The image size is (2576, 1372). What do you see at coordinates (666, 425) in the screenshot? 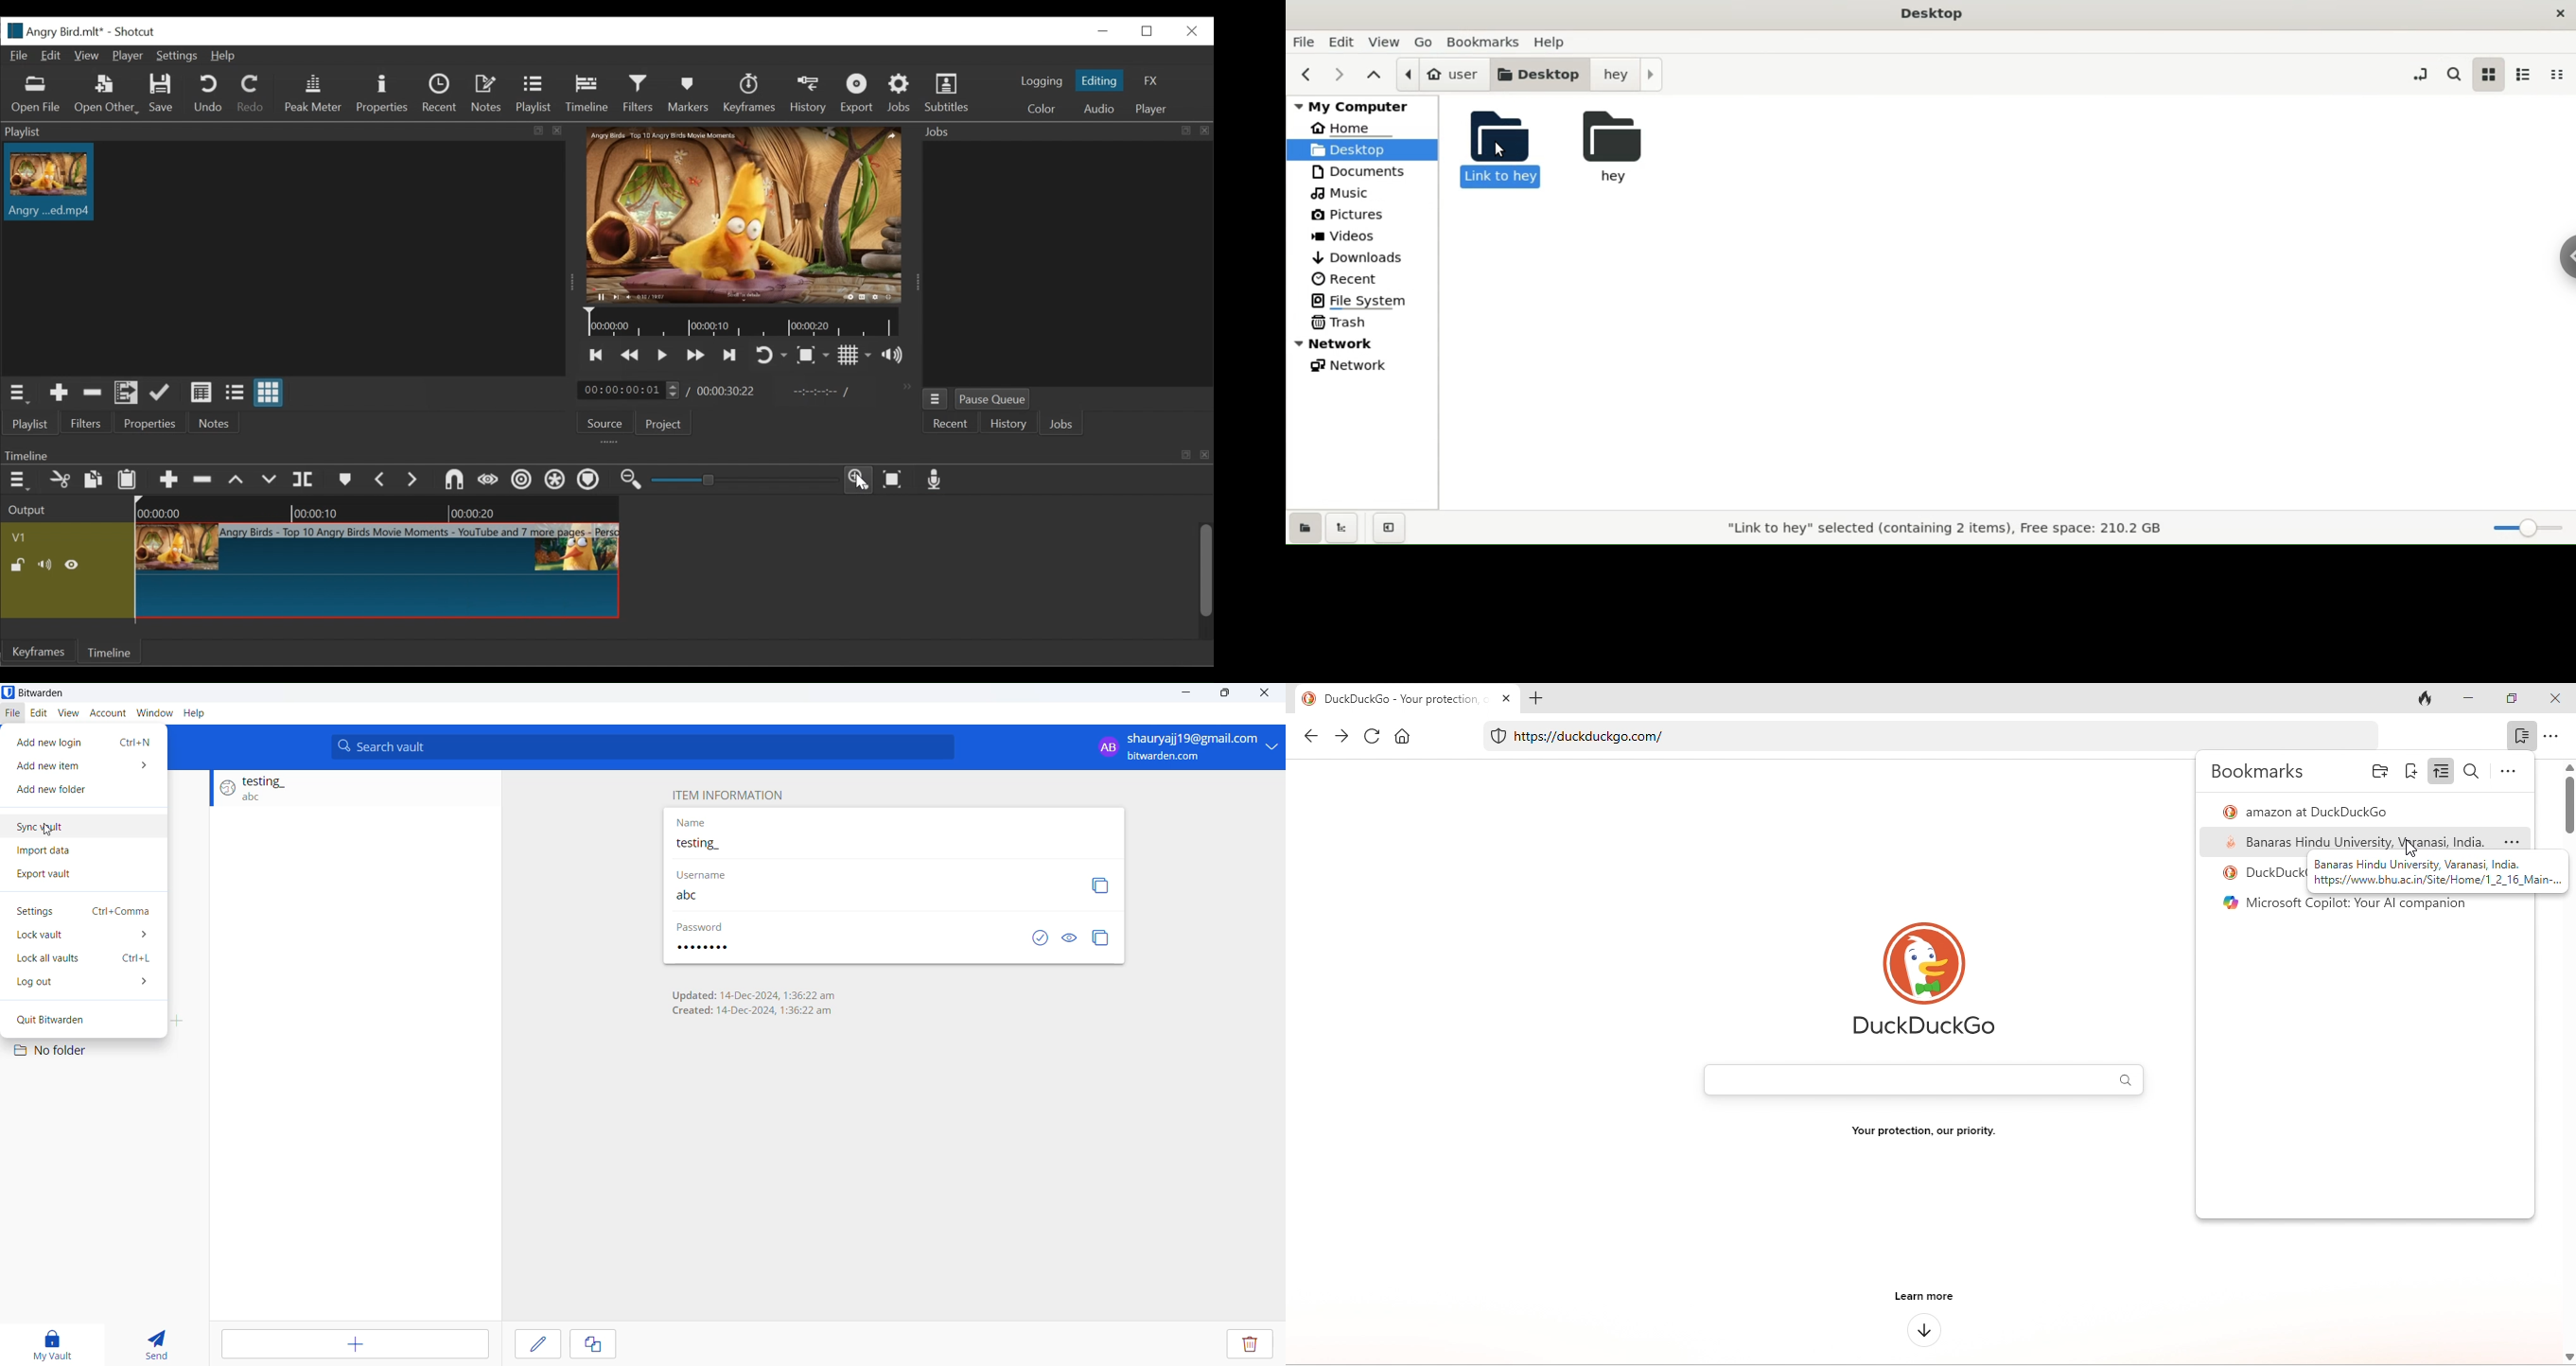
I see `Project` at bounding box center [666, 425].